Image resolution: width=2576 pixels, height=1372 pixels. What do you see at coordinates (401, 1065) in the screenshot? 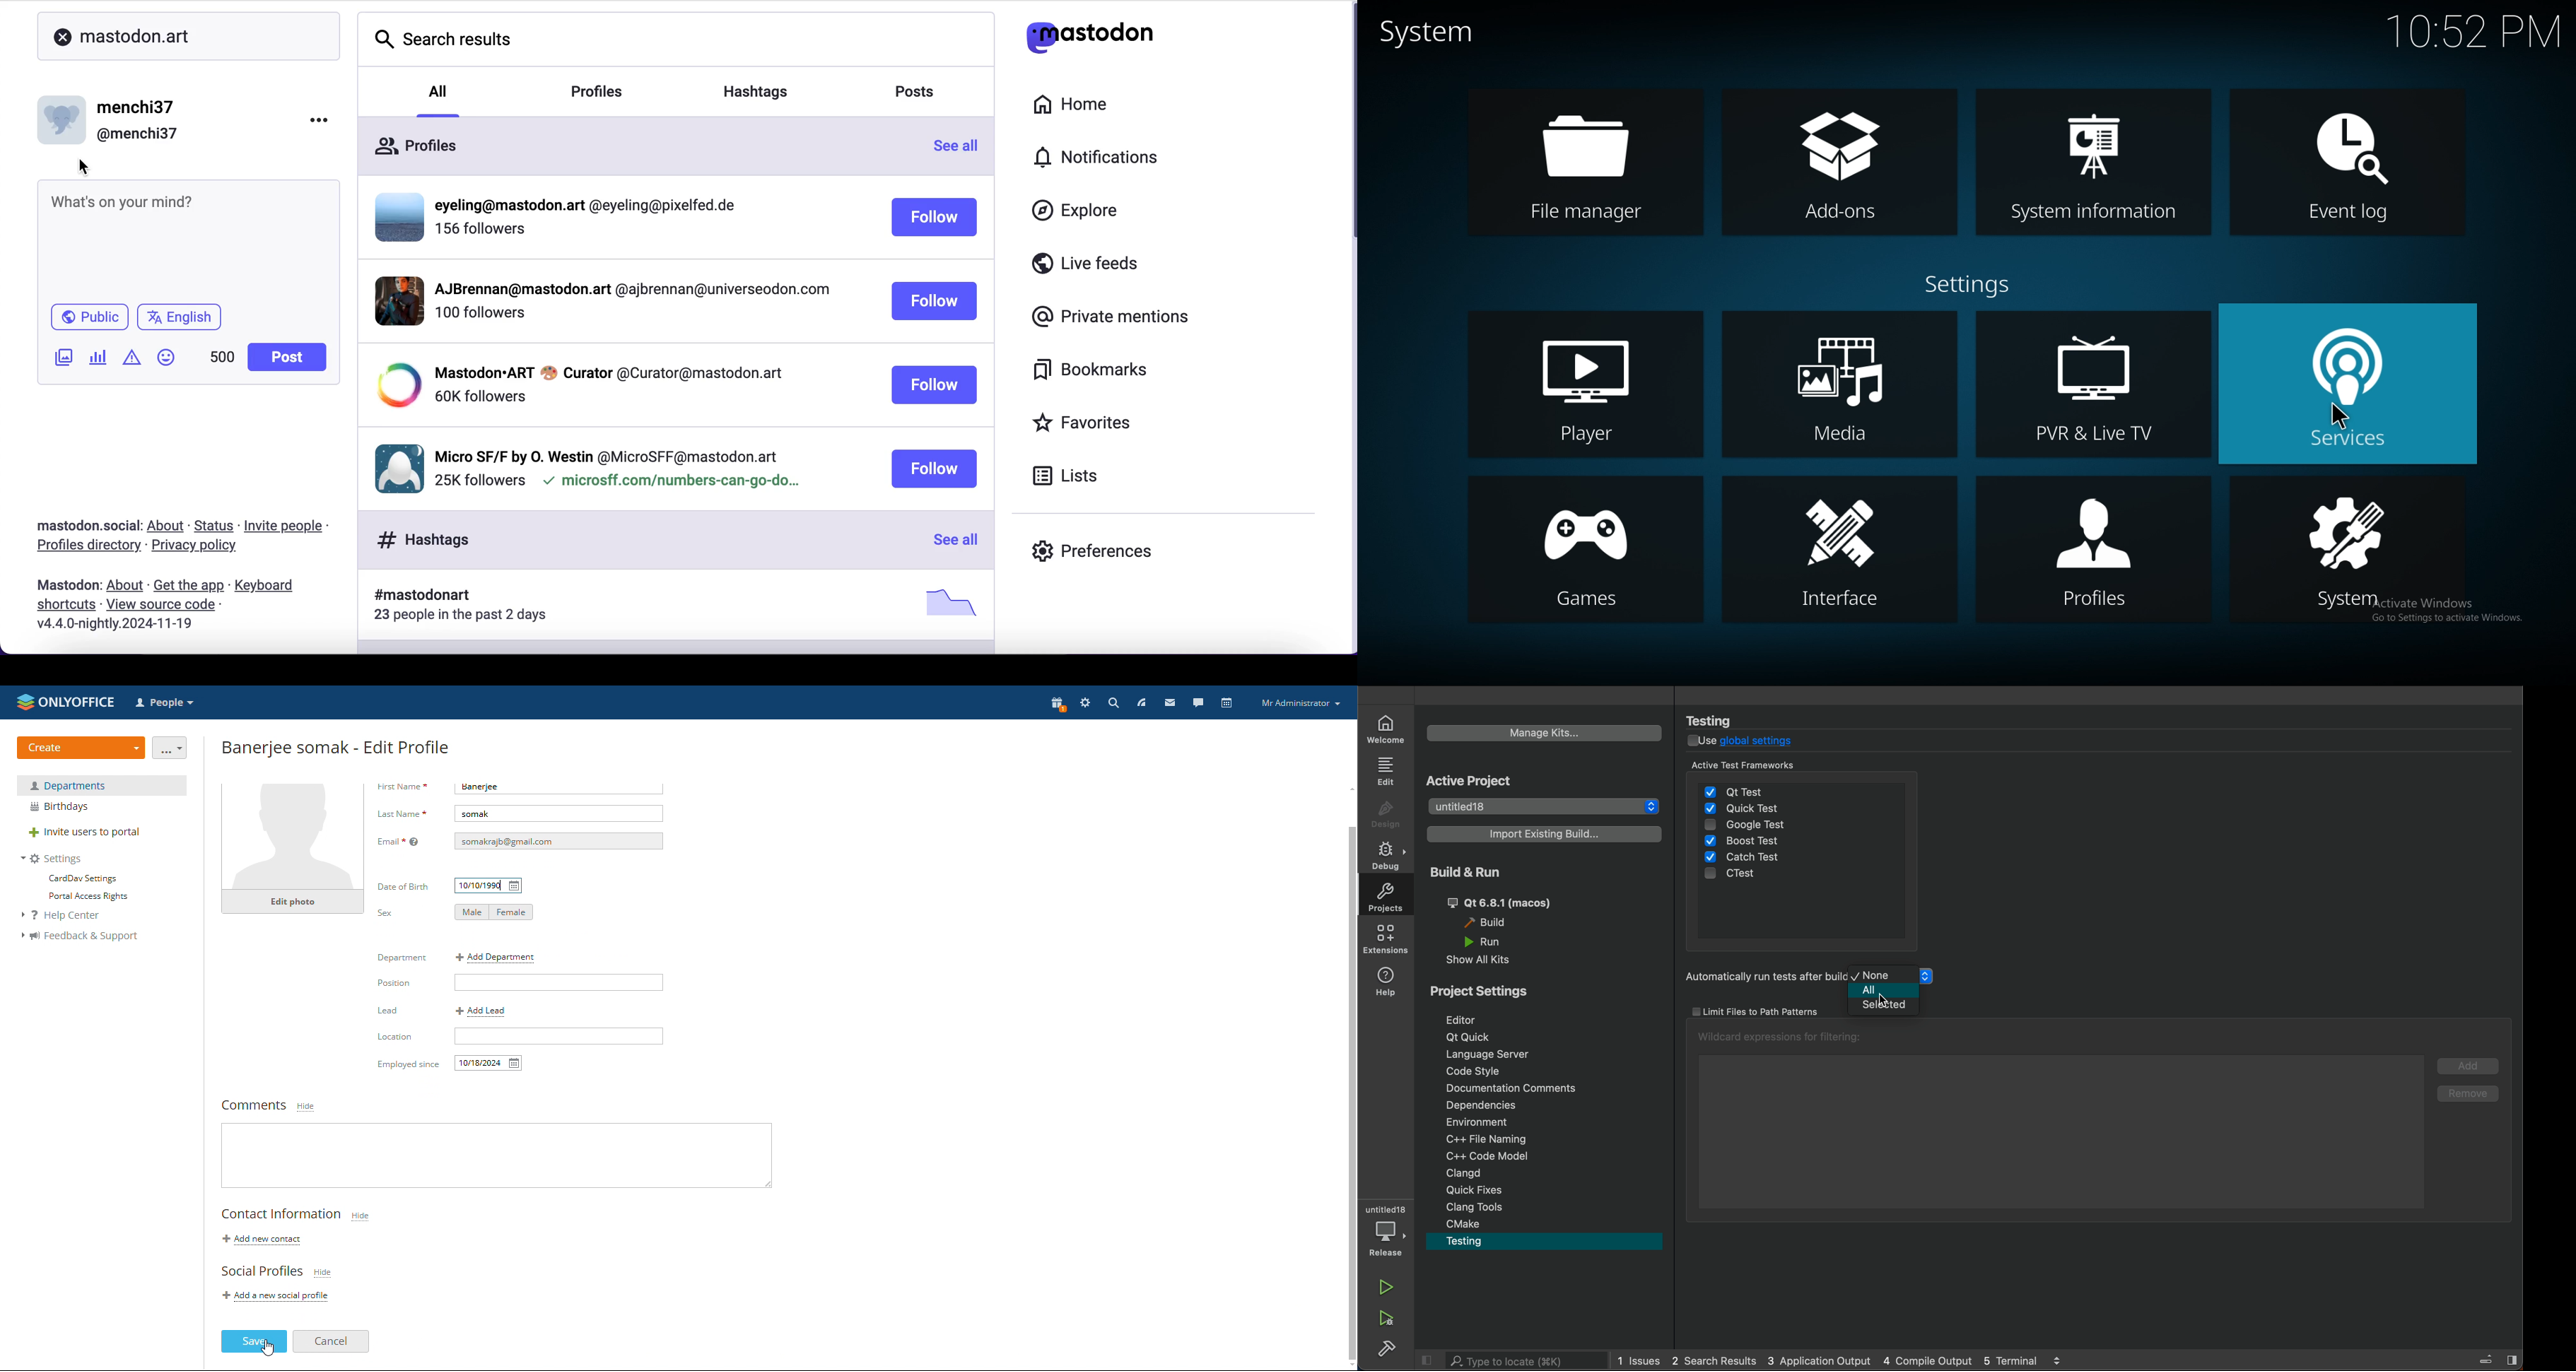
I see `Location` at bounding box center [401, 1065].